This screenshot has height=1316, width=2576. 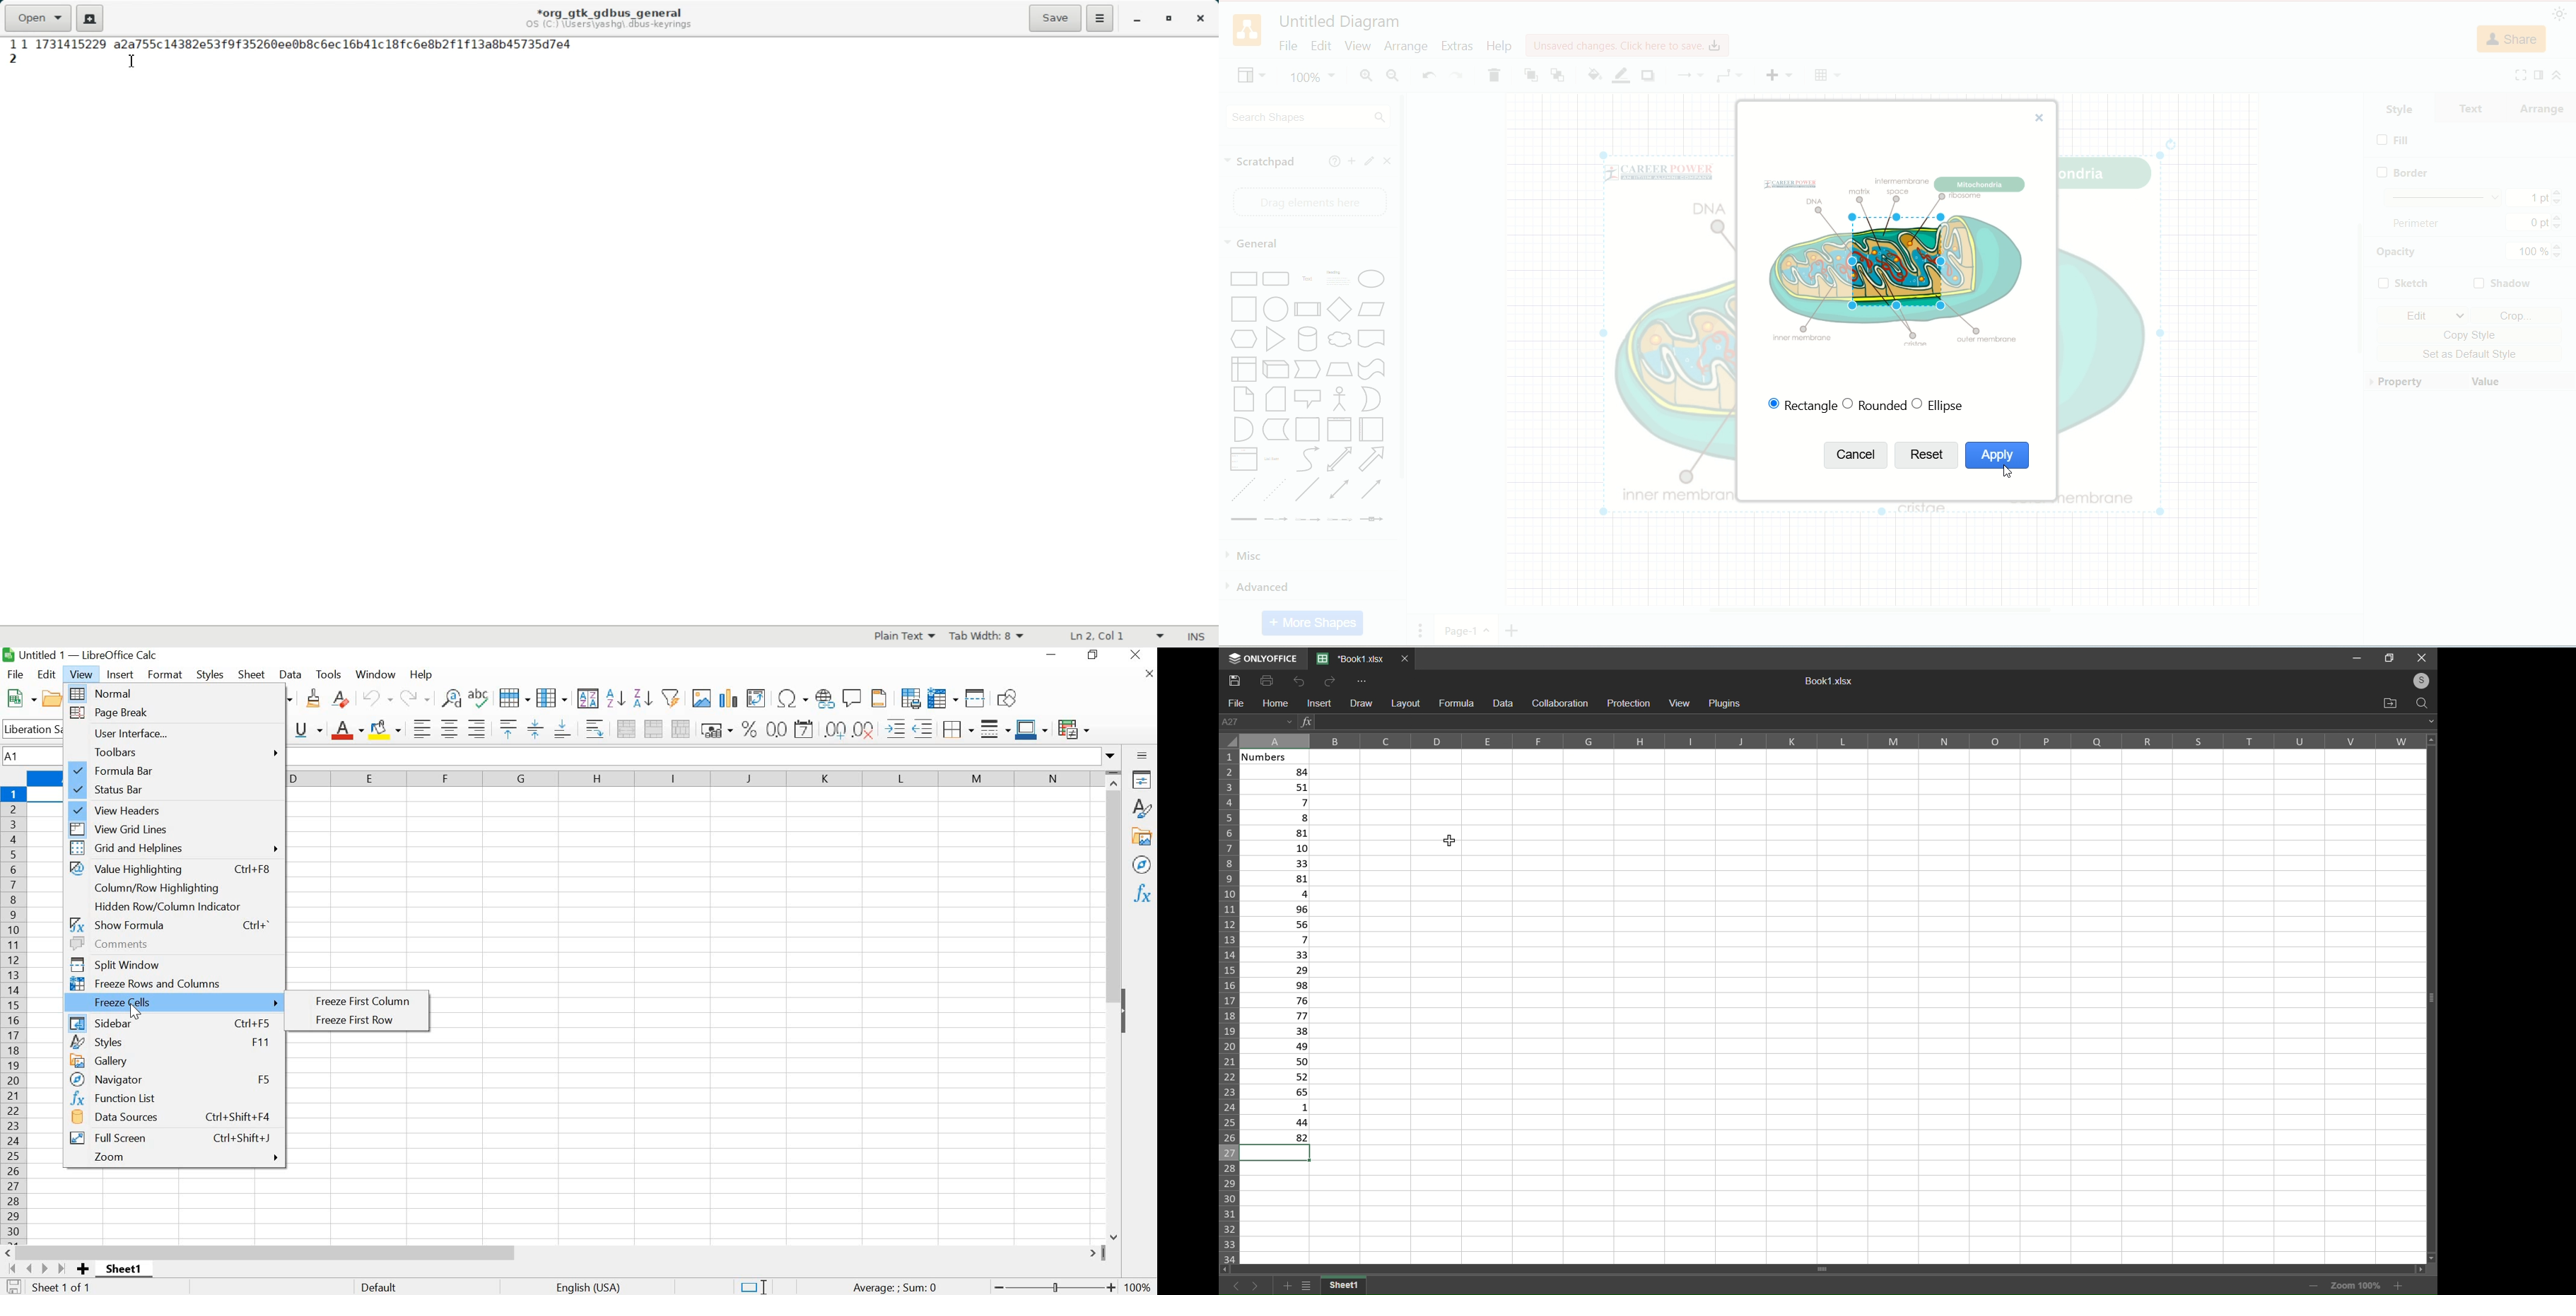 I want to click on FULL SCREEN, so click(x=171, y=1137).